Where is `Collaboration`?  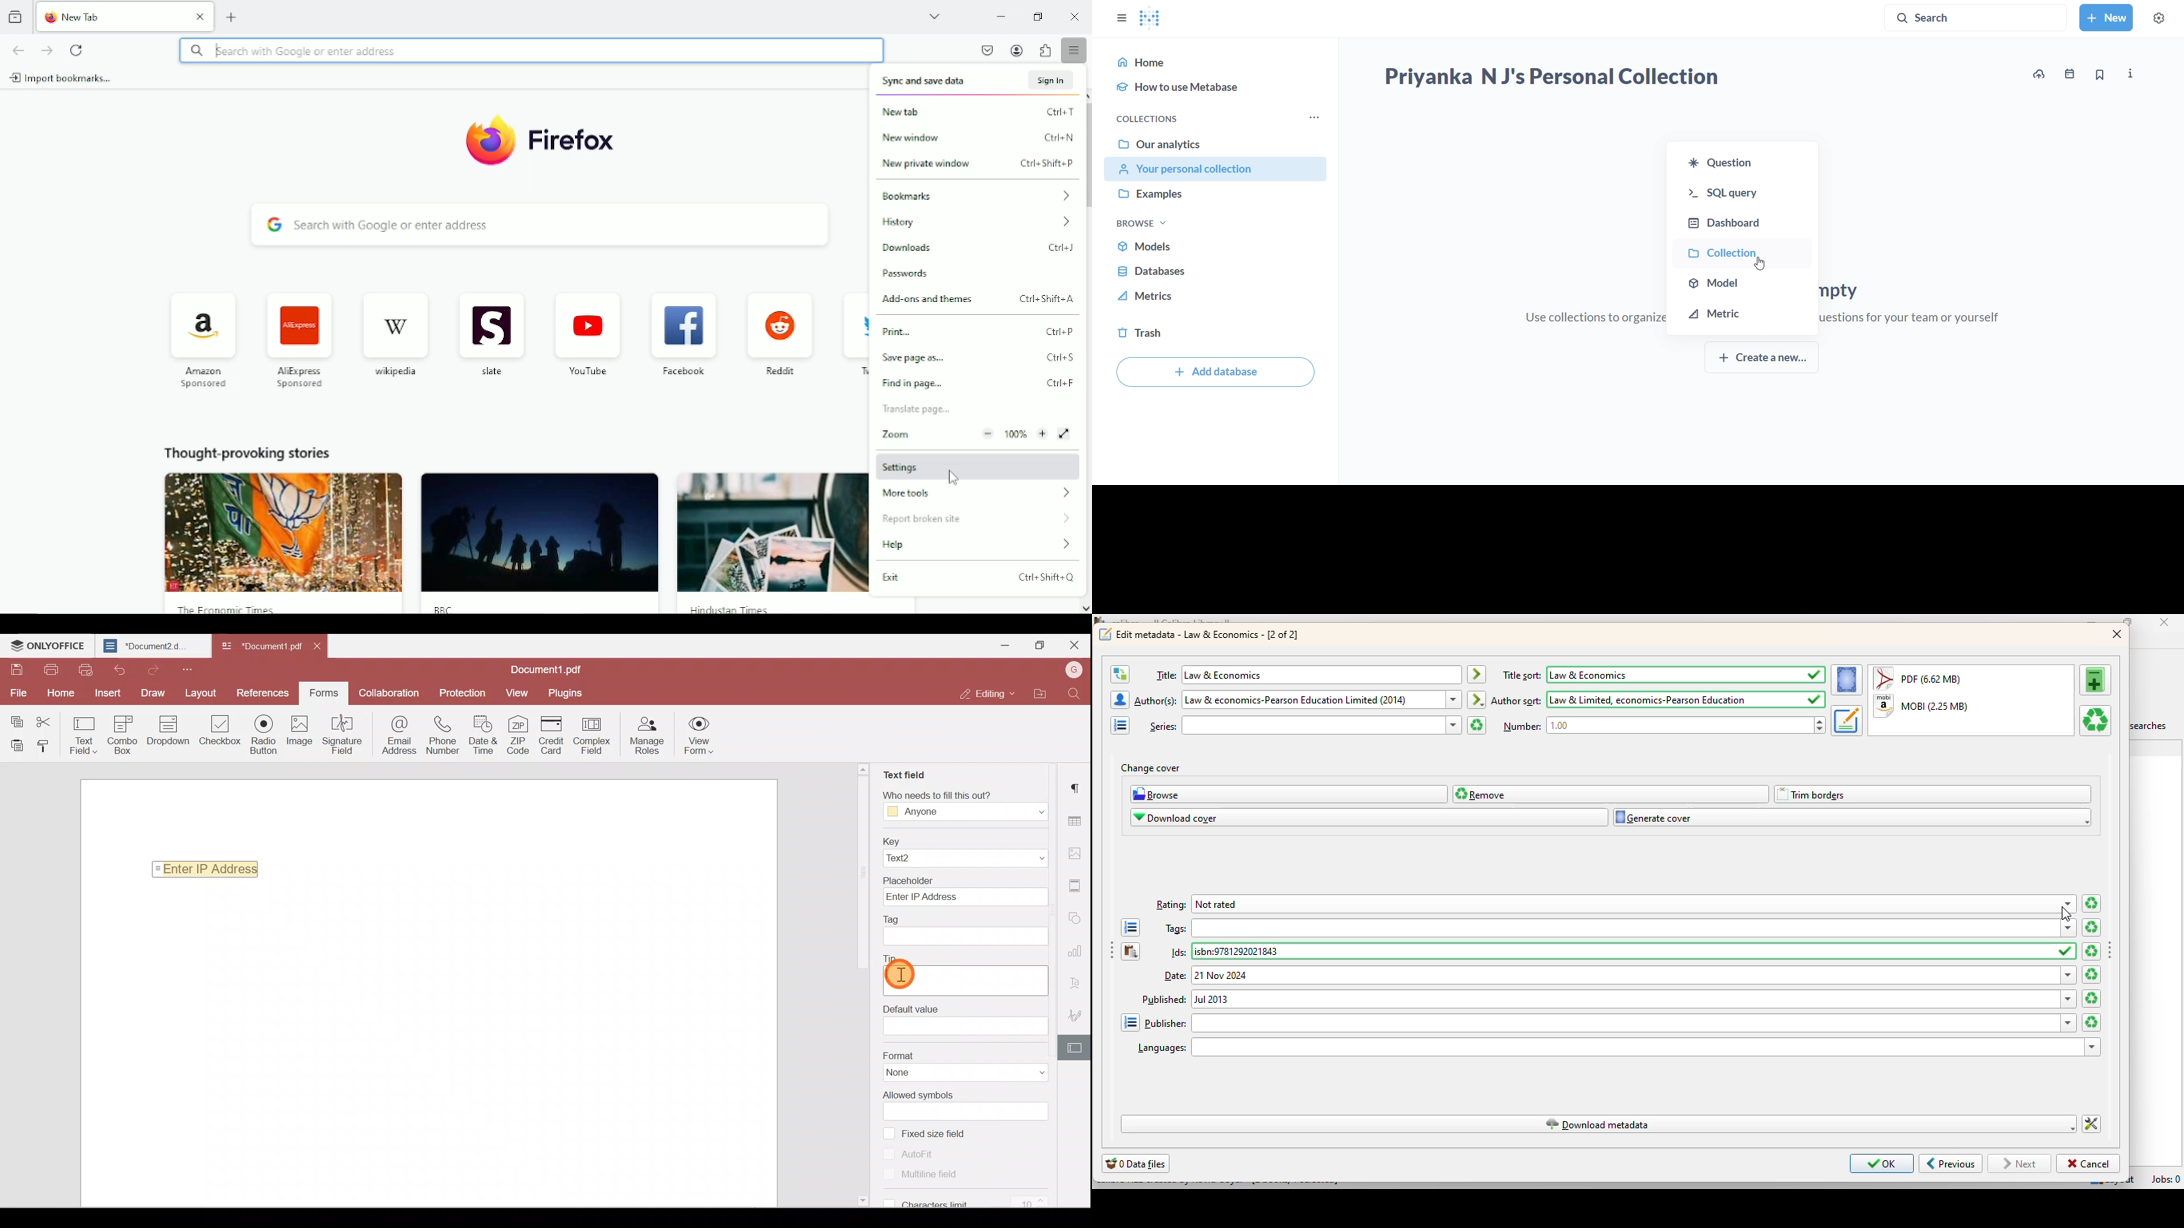
Collaboration is located at coordinates (393, 692).